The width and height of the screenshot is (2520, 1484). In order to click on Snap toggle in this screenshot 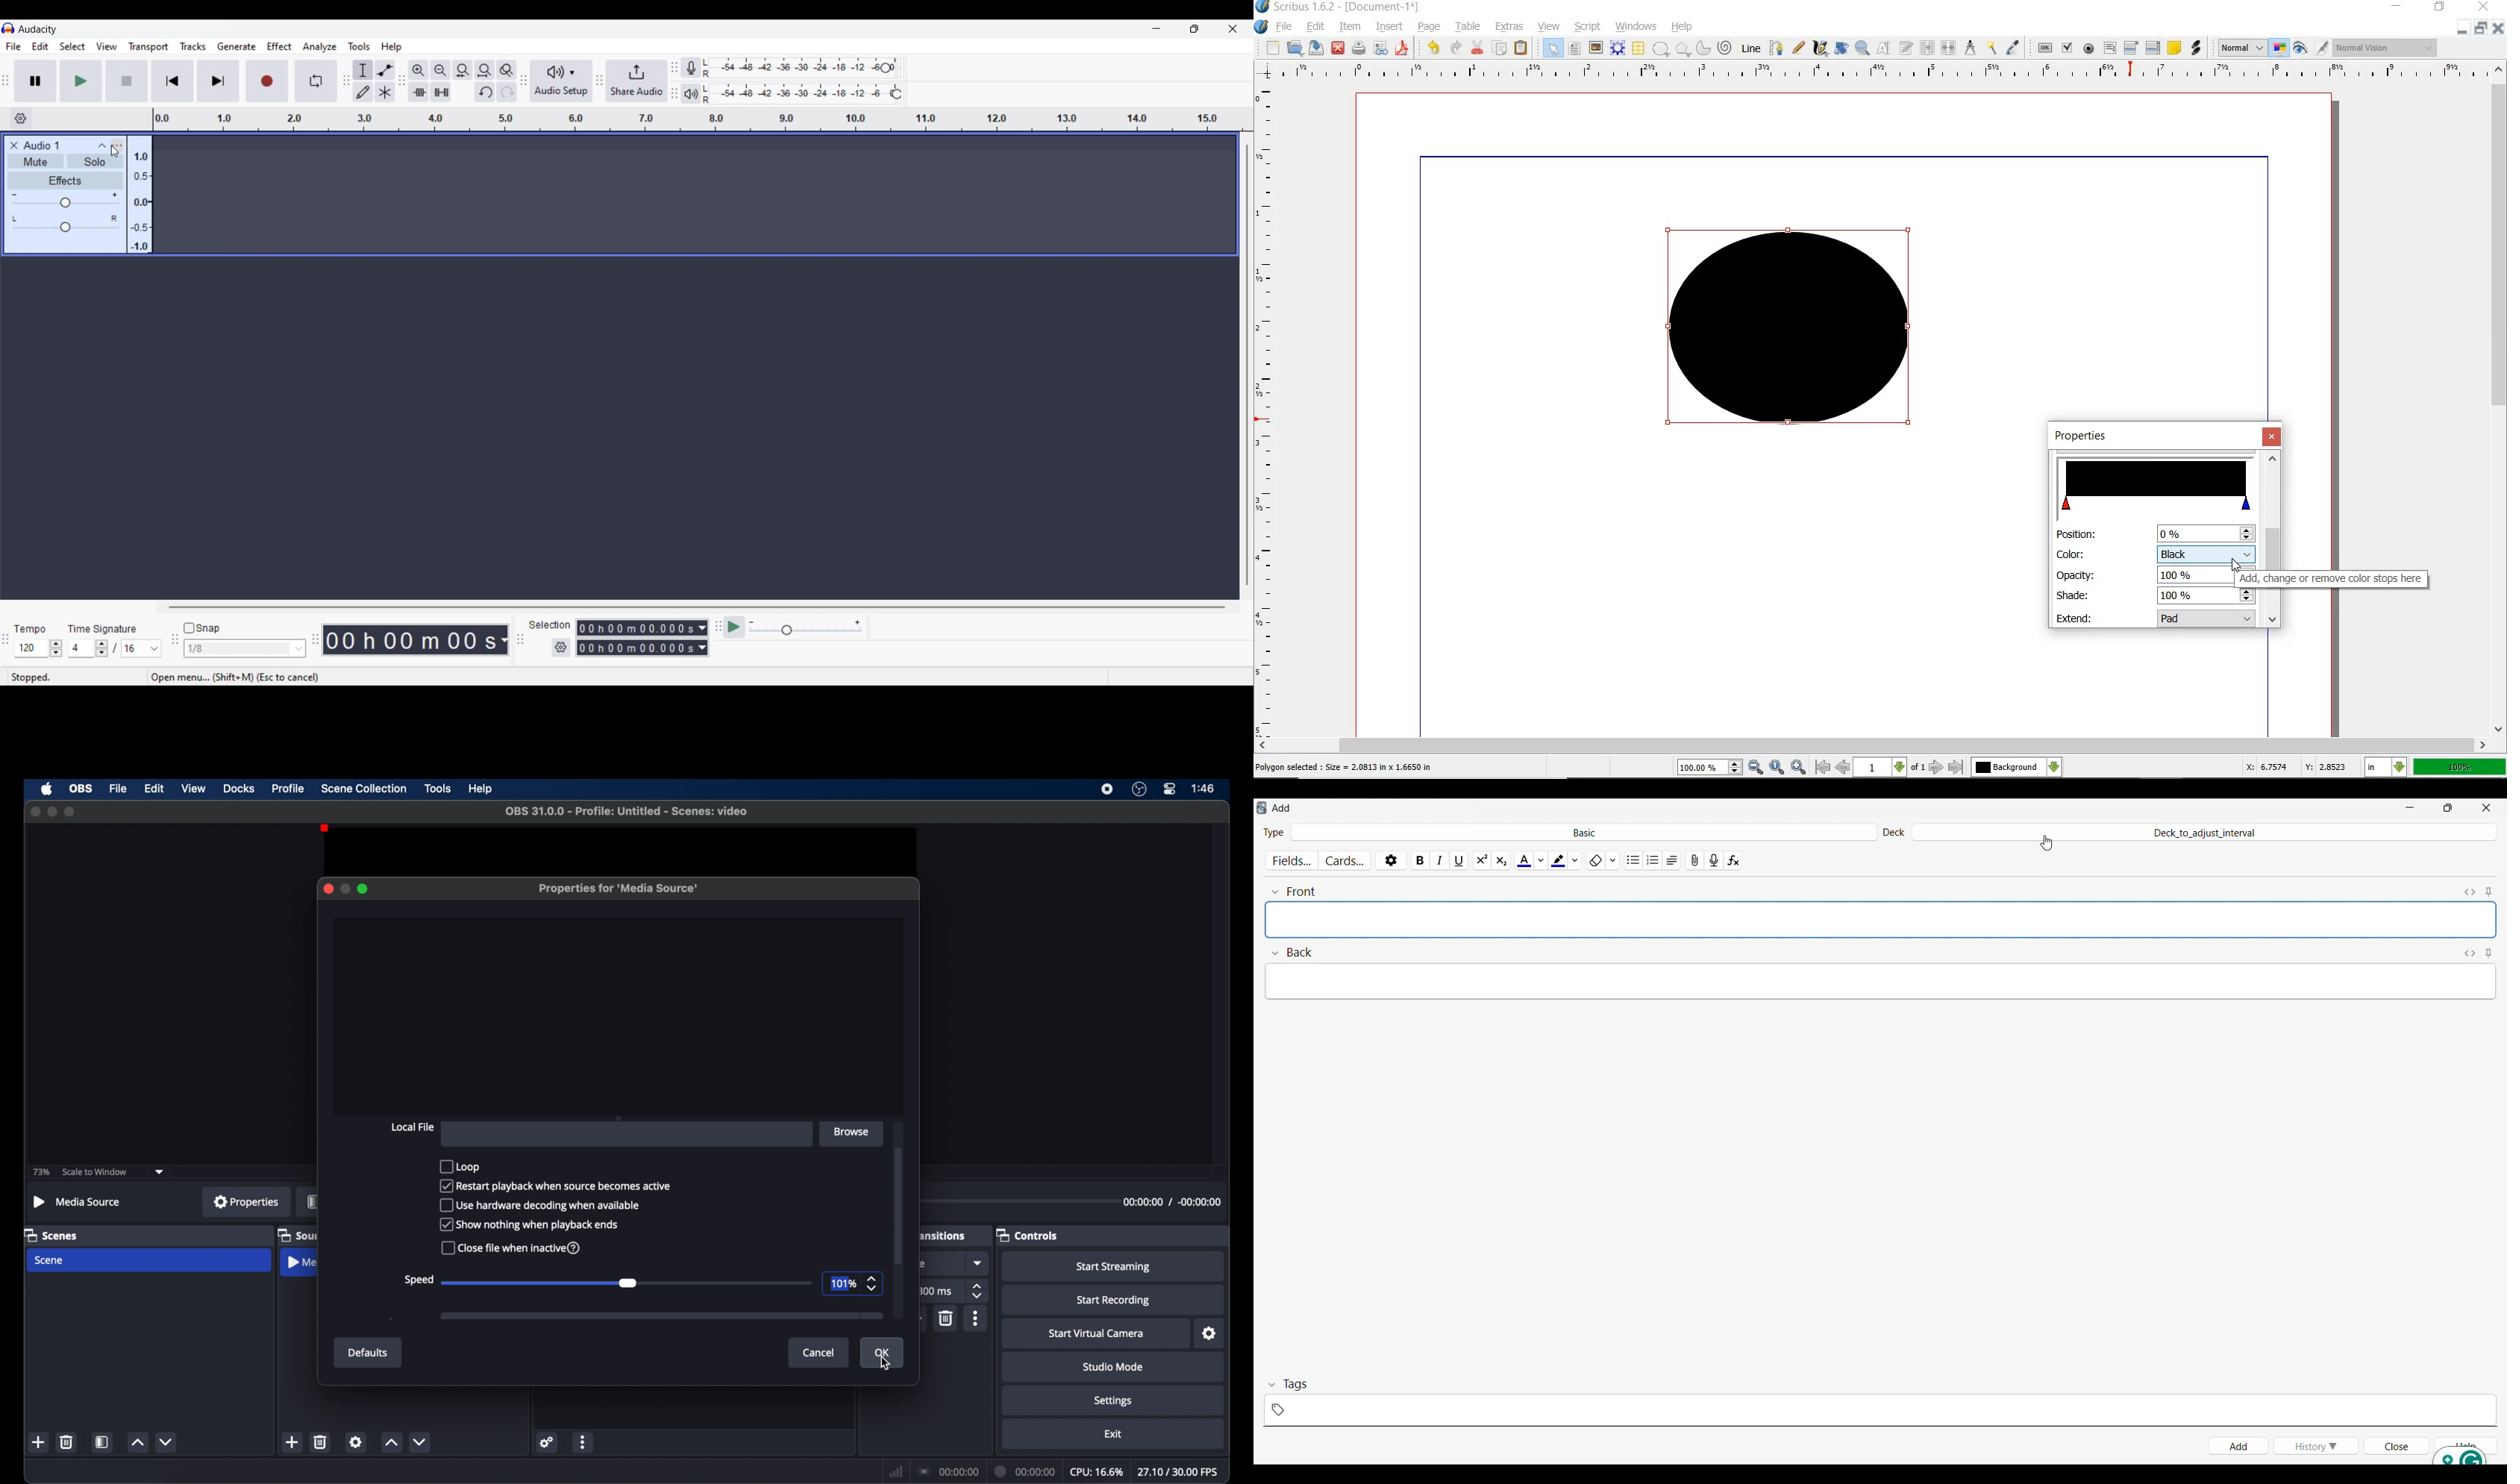, I will do `click(202, 629)`.